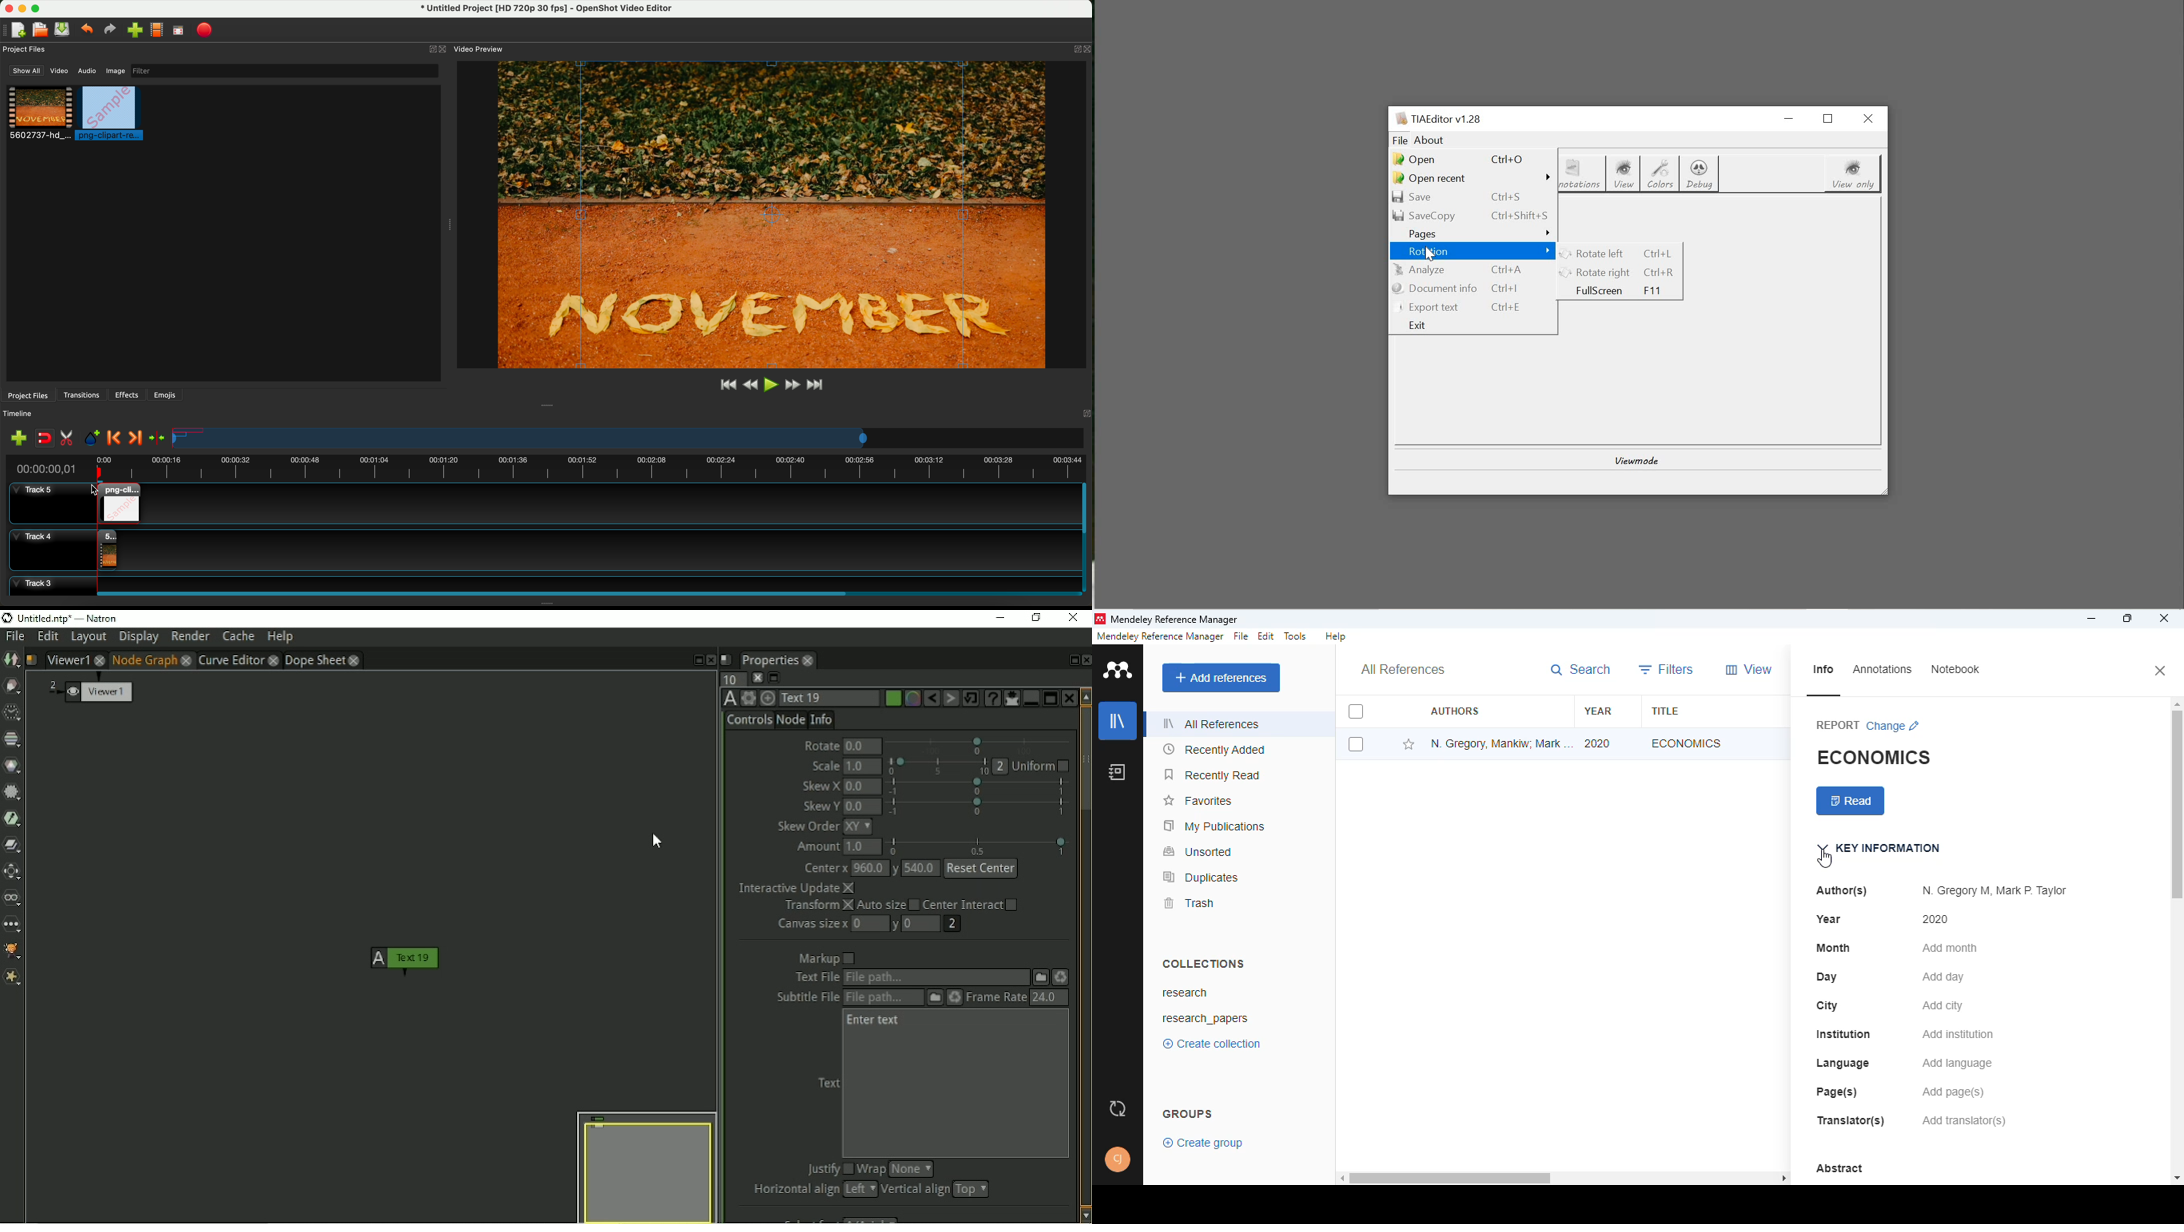 This screenshot has width=2184, height=1232. I want to click on export video, so click(207, 30).